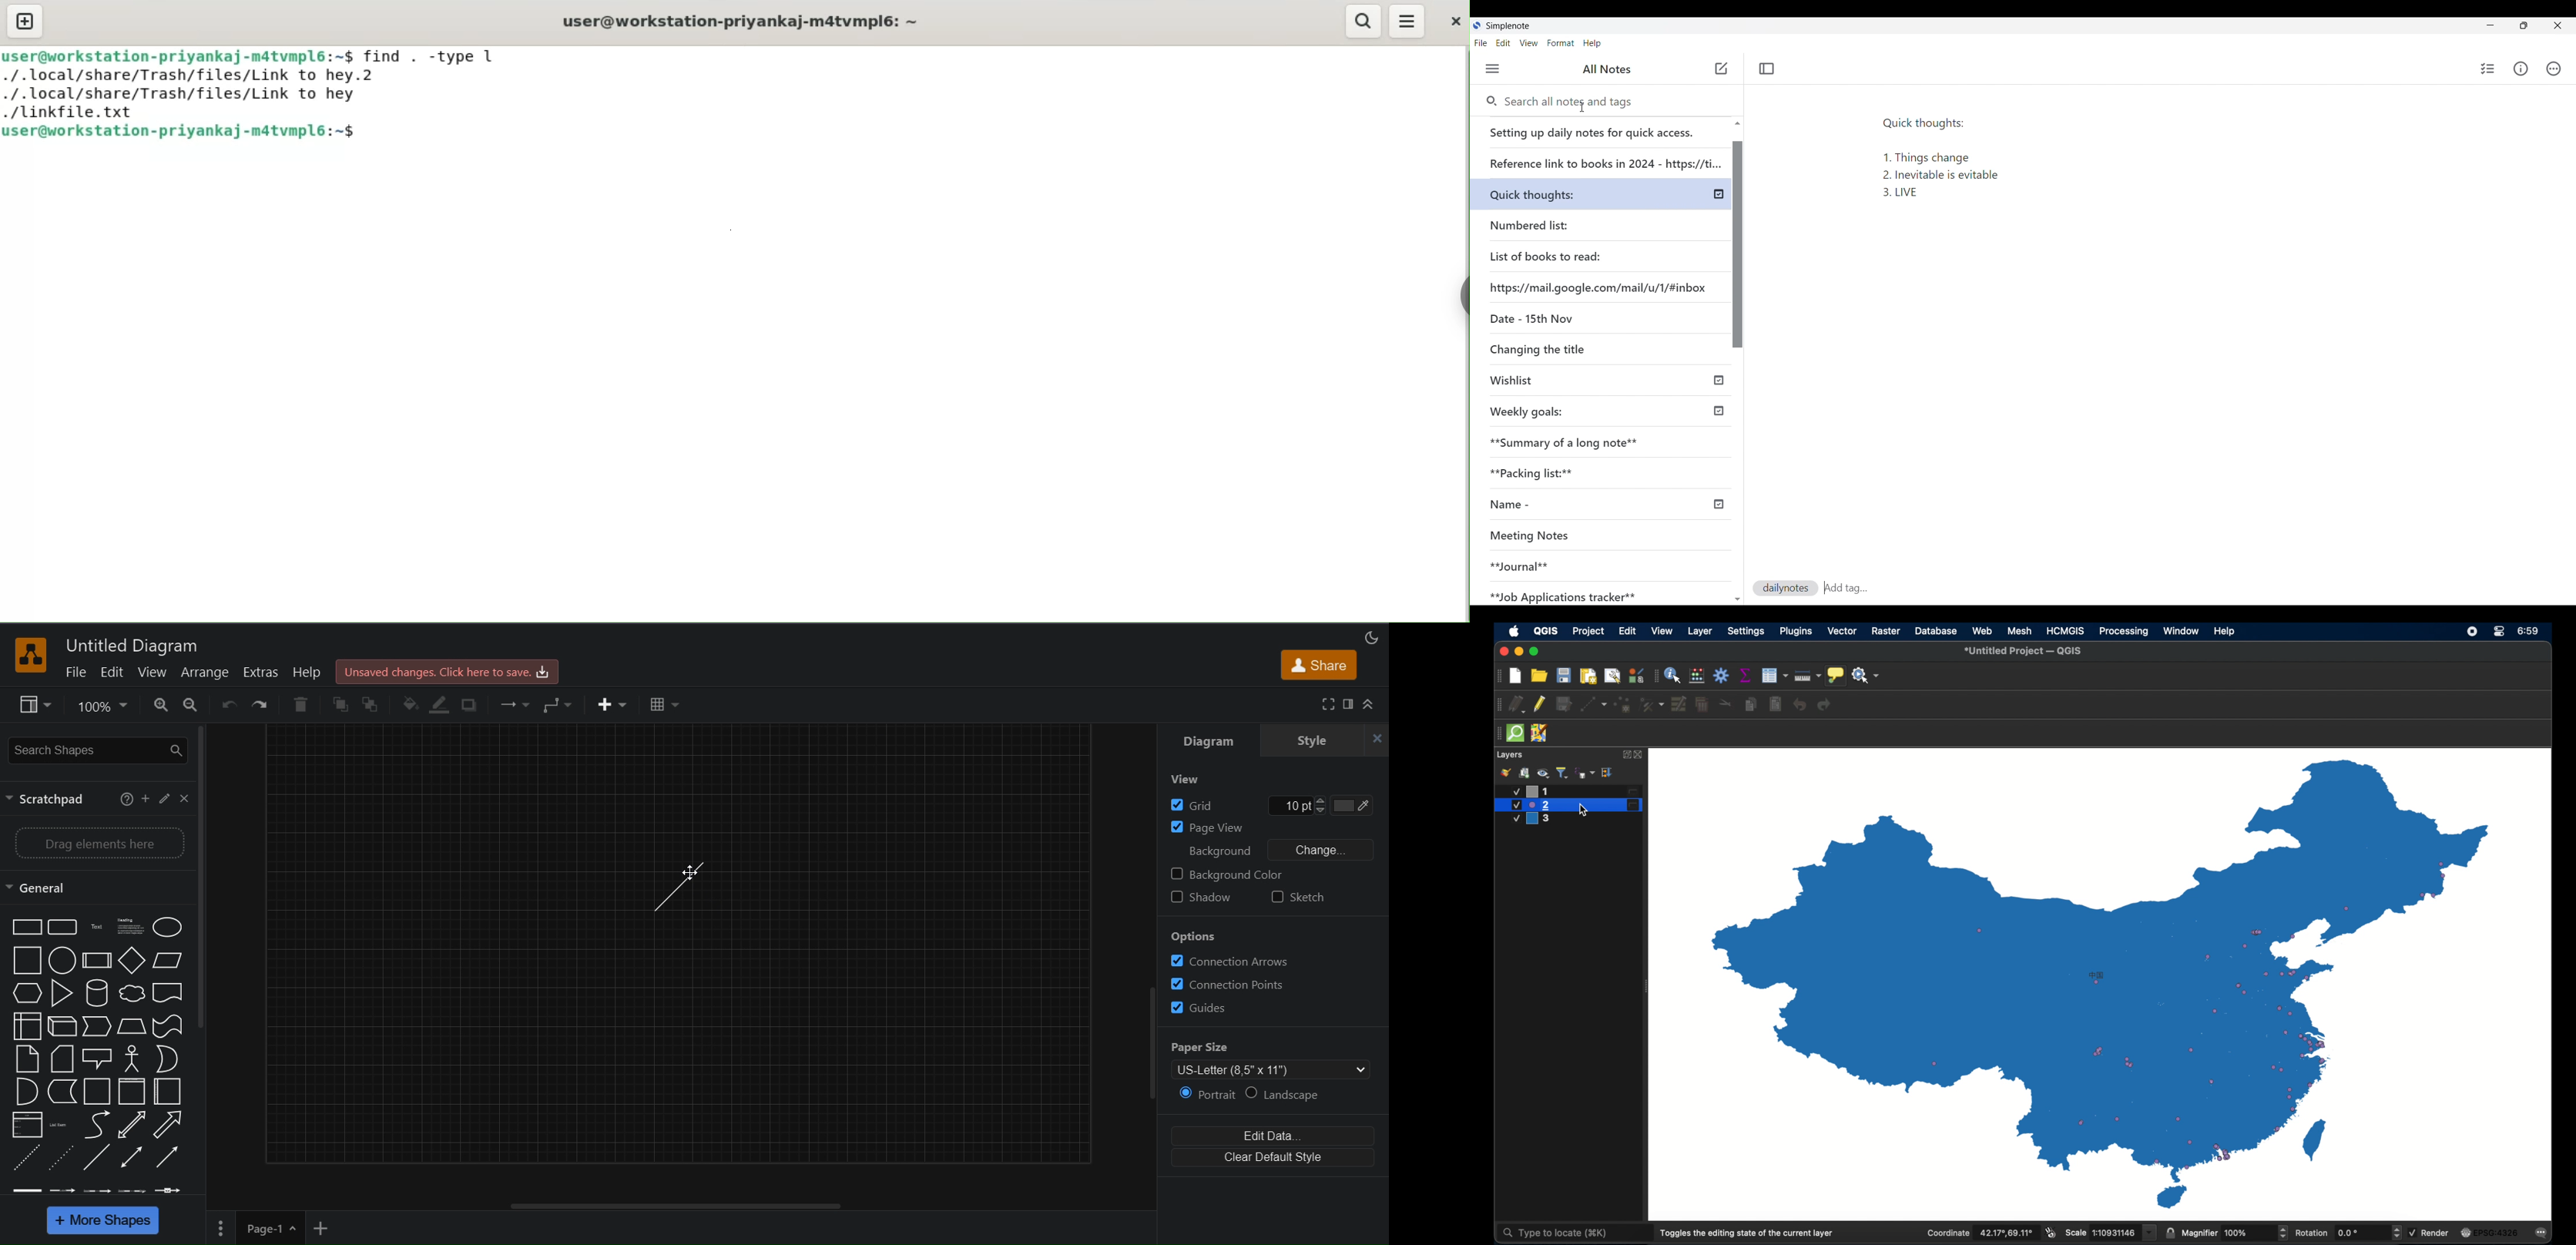 This screenshot has height=1260, width=2576. What do you see at coordinates (1623, 704) in the screenshot?
I see `add point feature` at bounding box center [1623, 704].